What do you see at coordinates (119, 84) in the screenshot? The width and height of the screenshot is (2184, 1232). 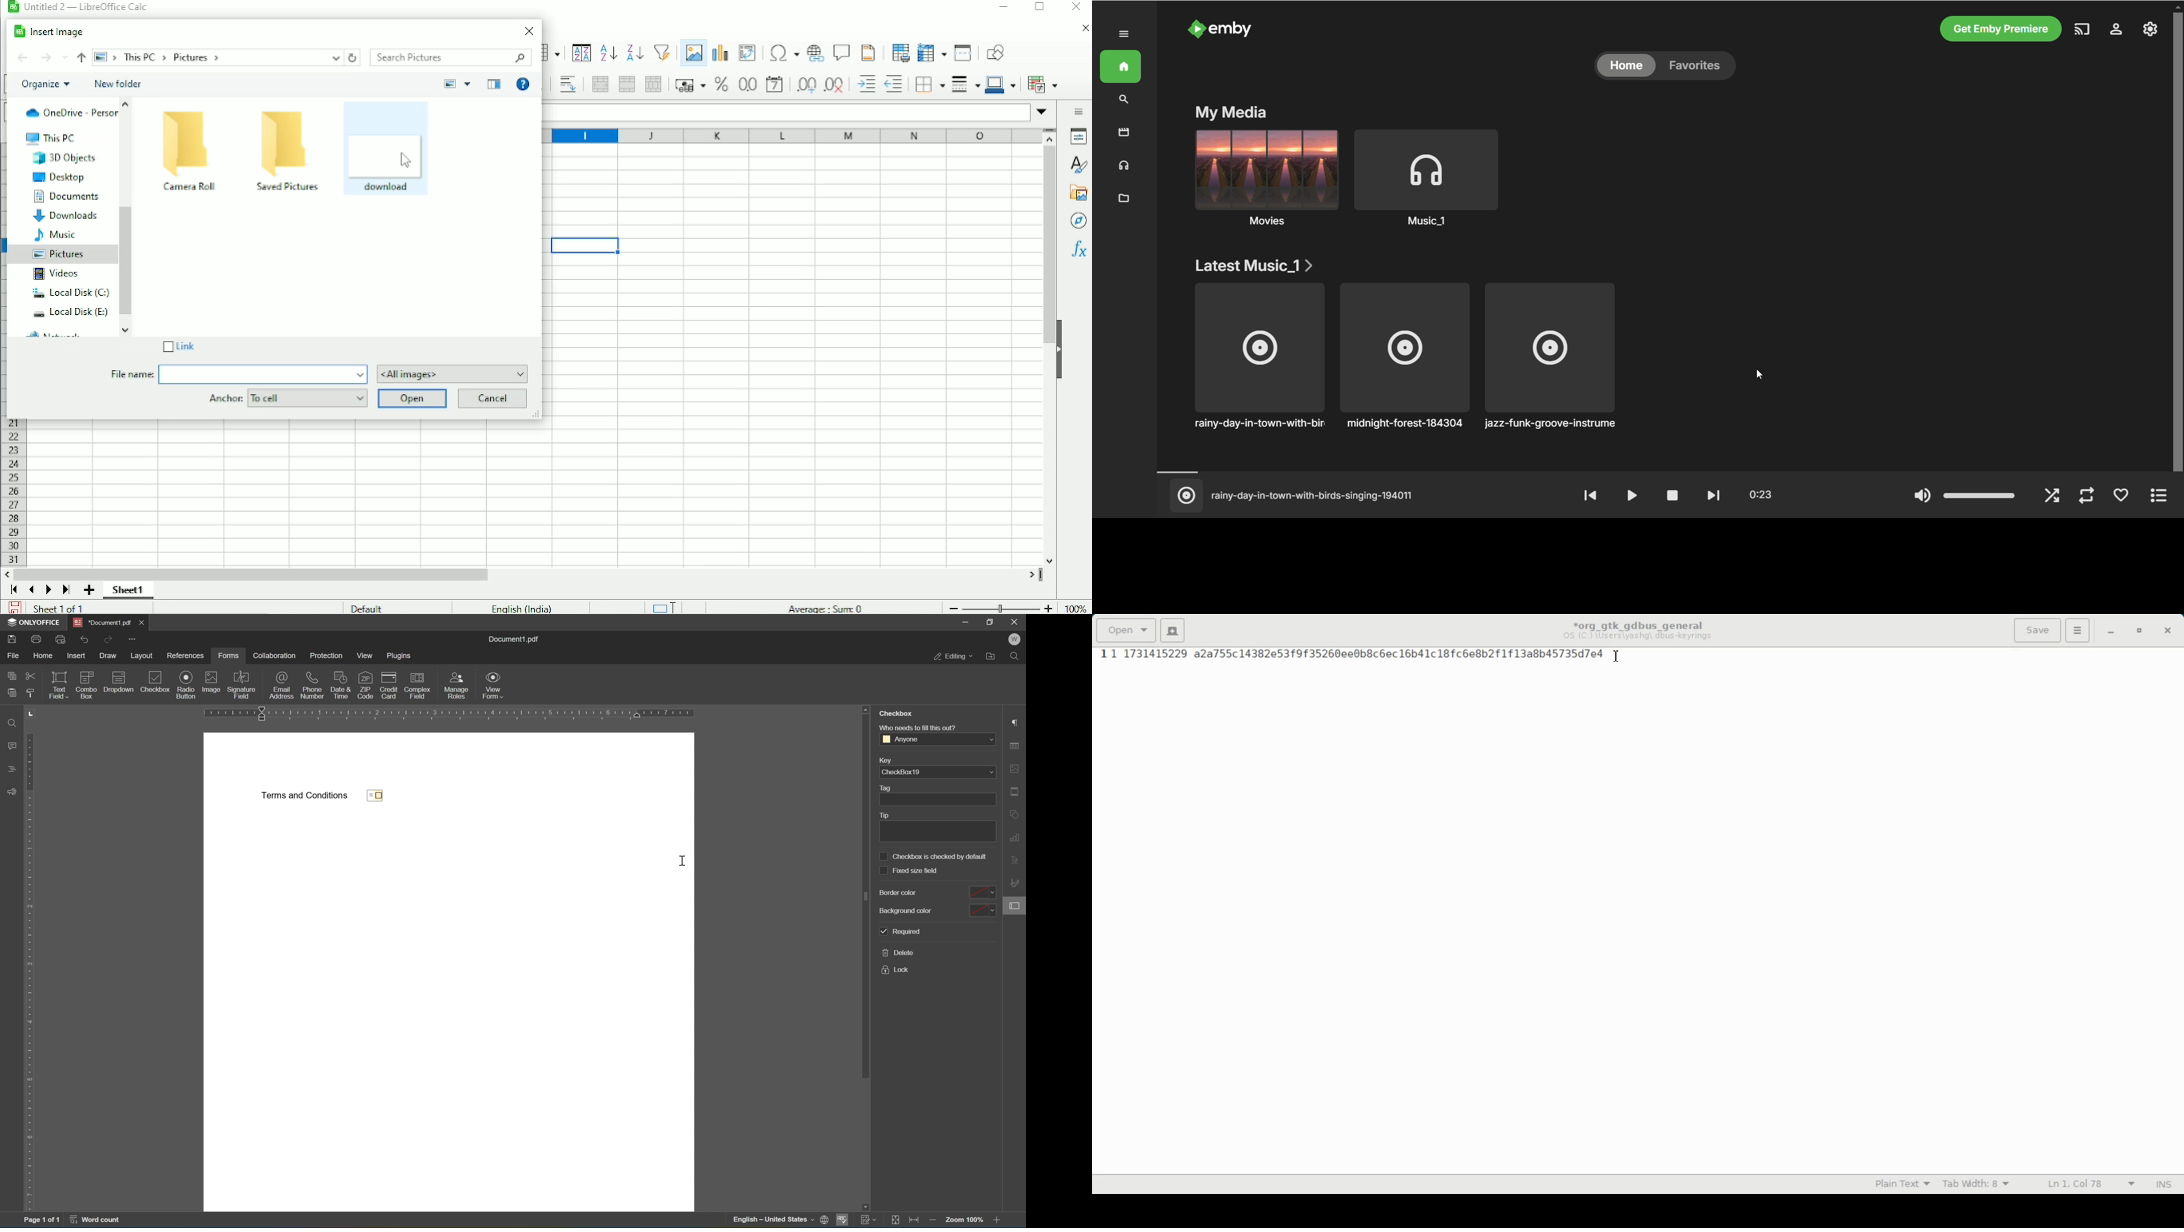 I see `New folder` at bounding box center [119, 84].